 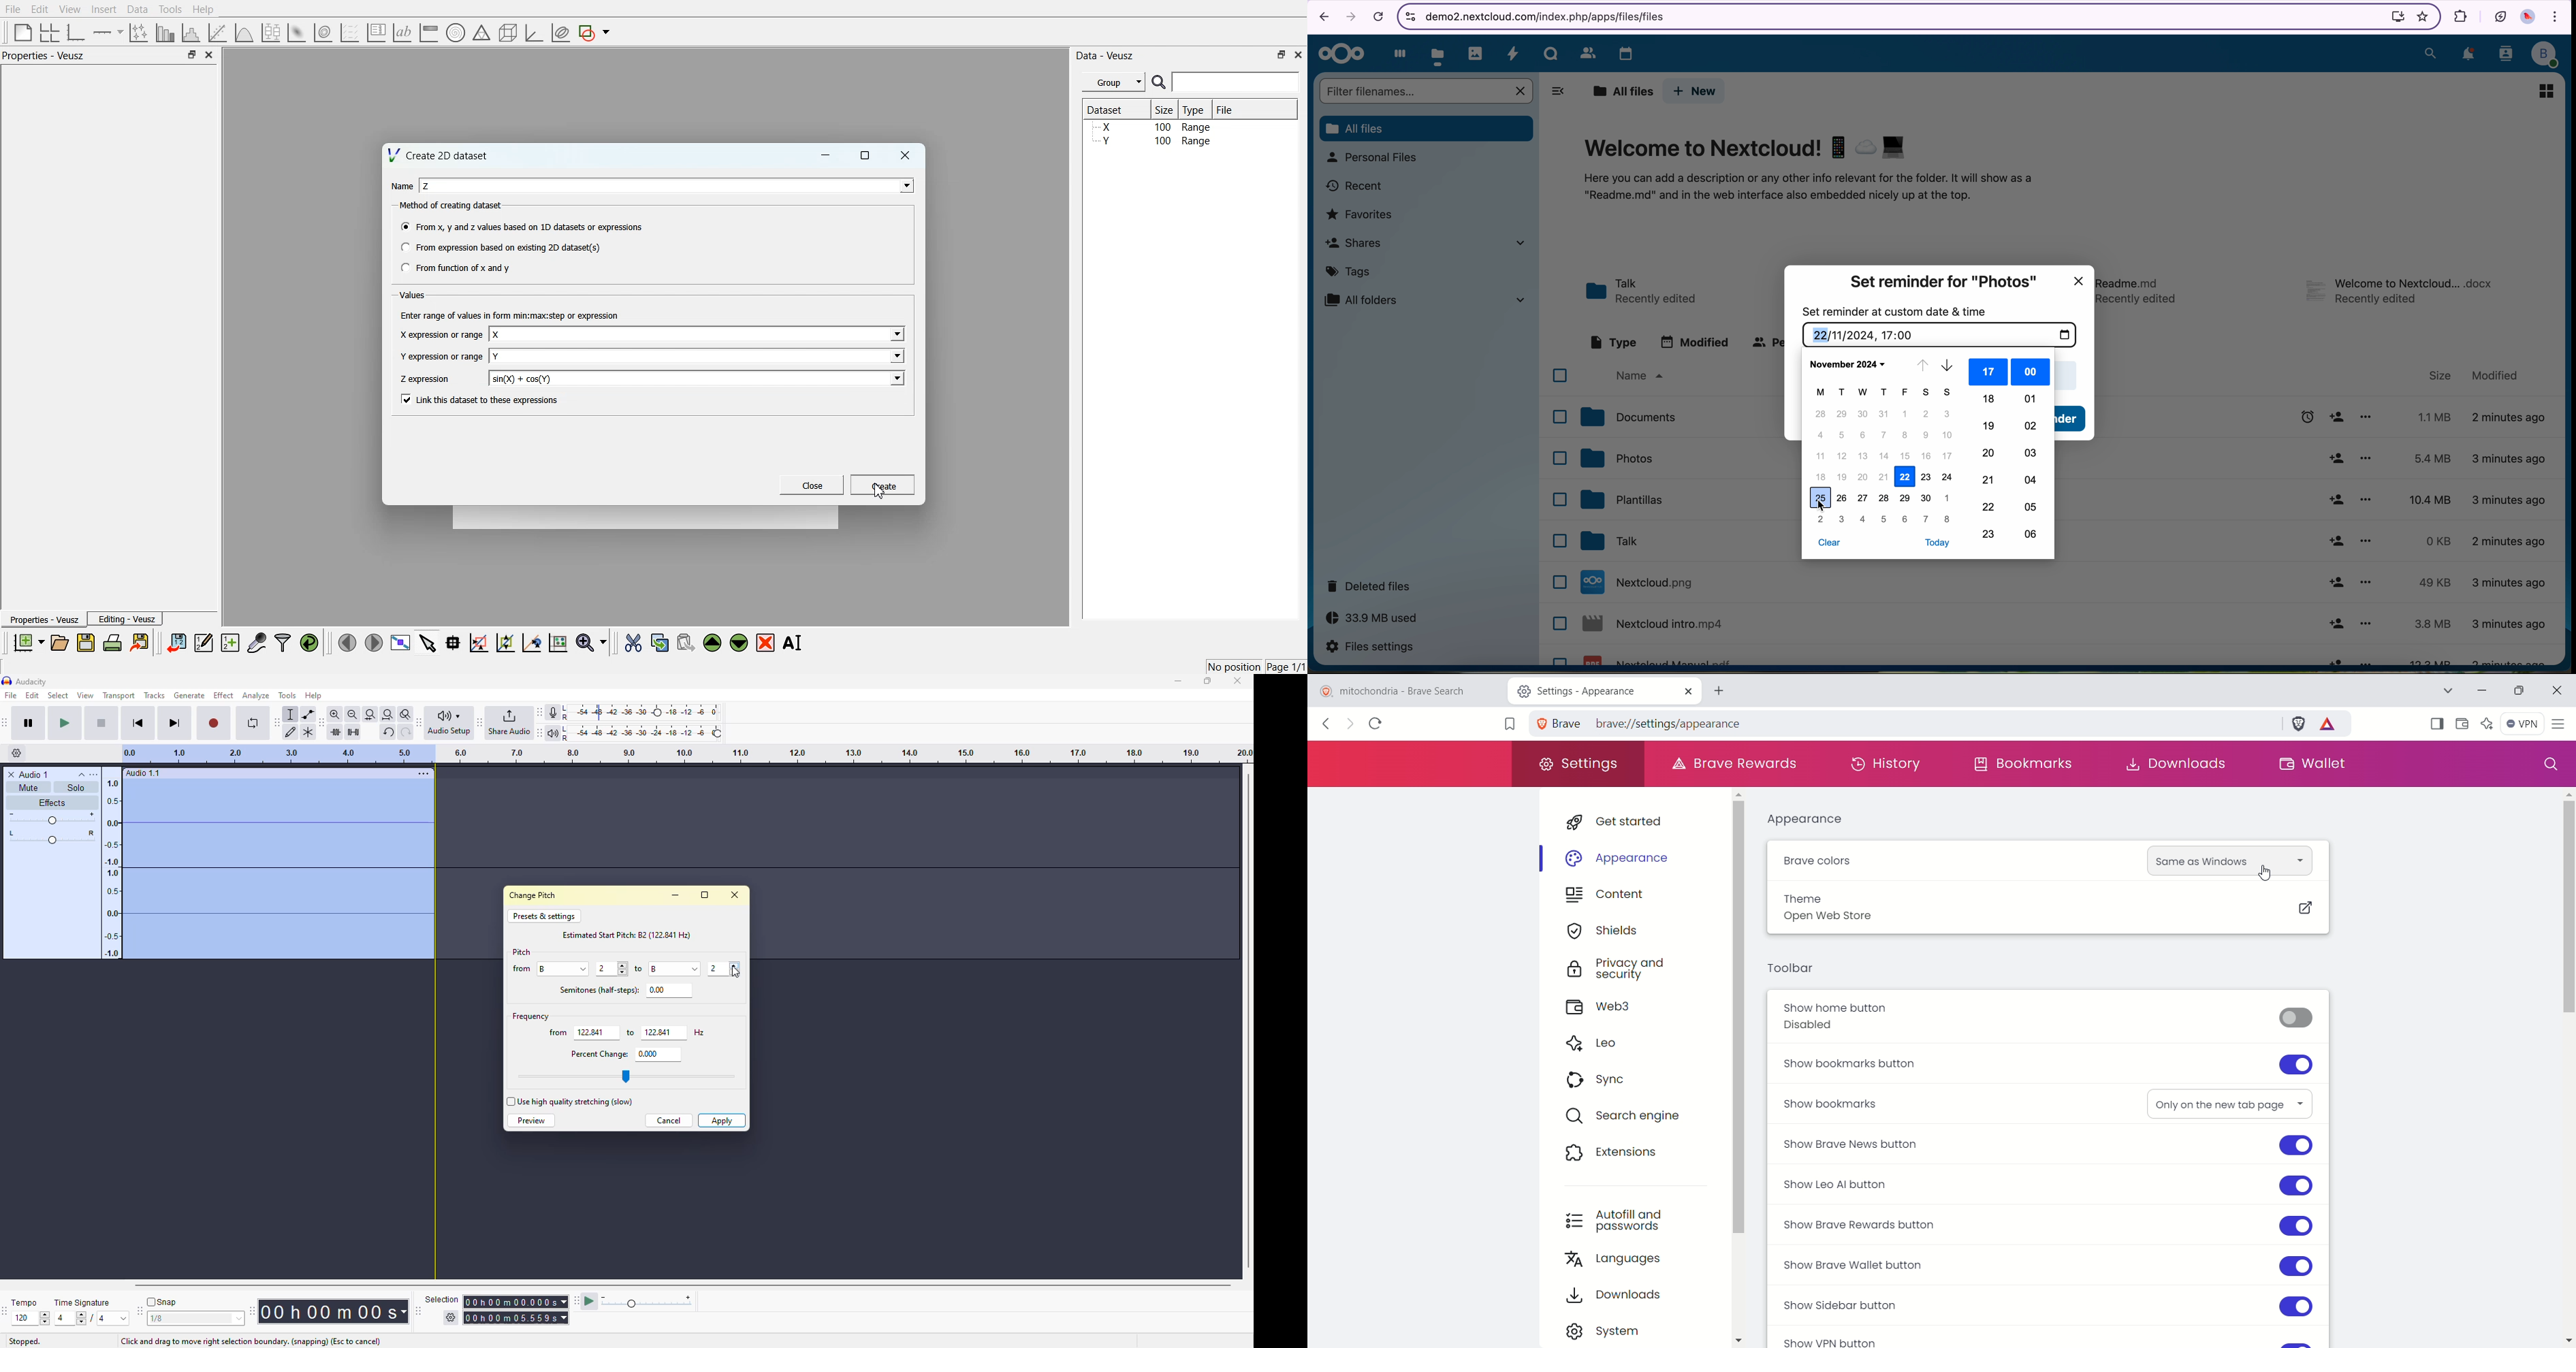 I want to click on file, so click(x=10, y=696).